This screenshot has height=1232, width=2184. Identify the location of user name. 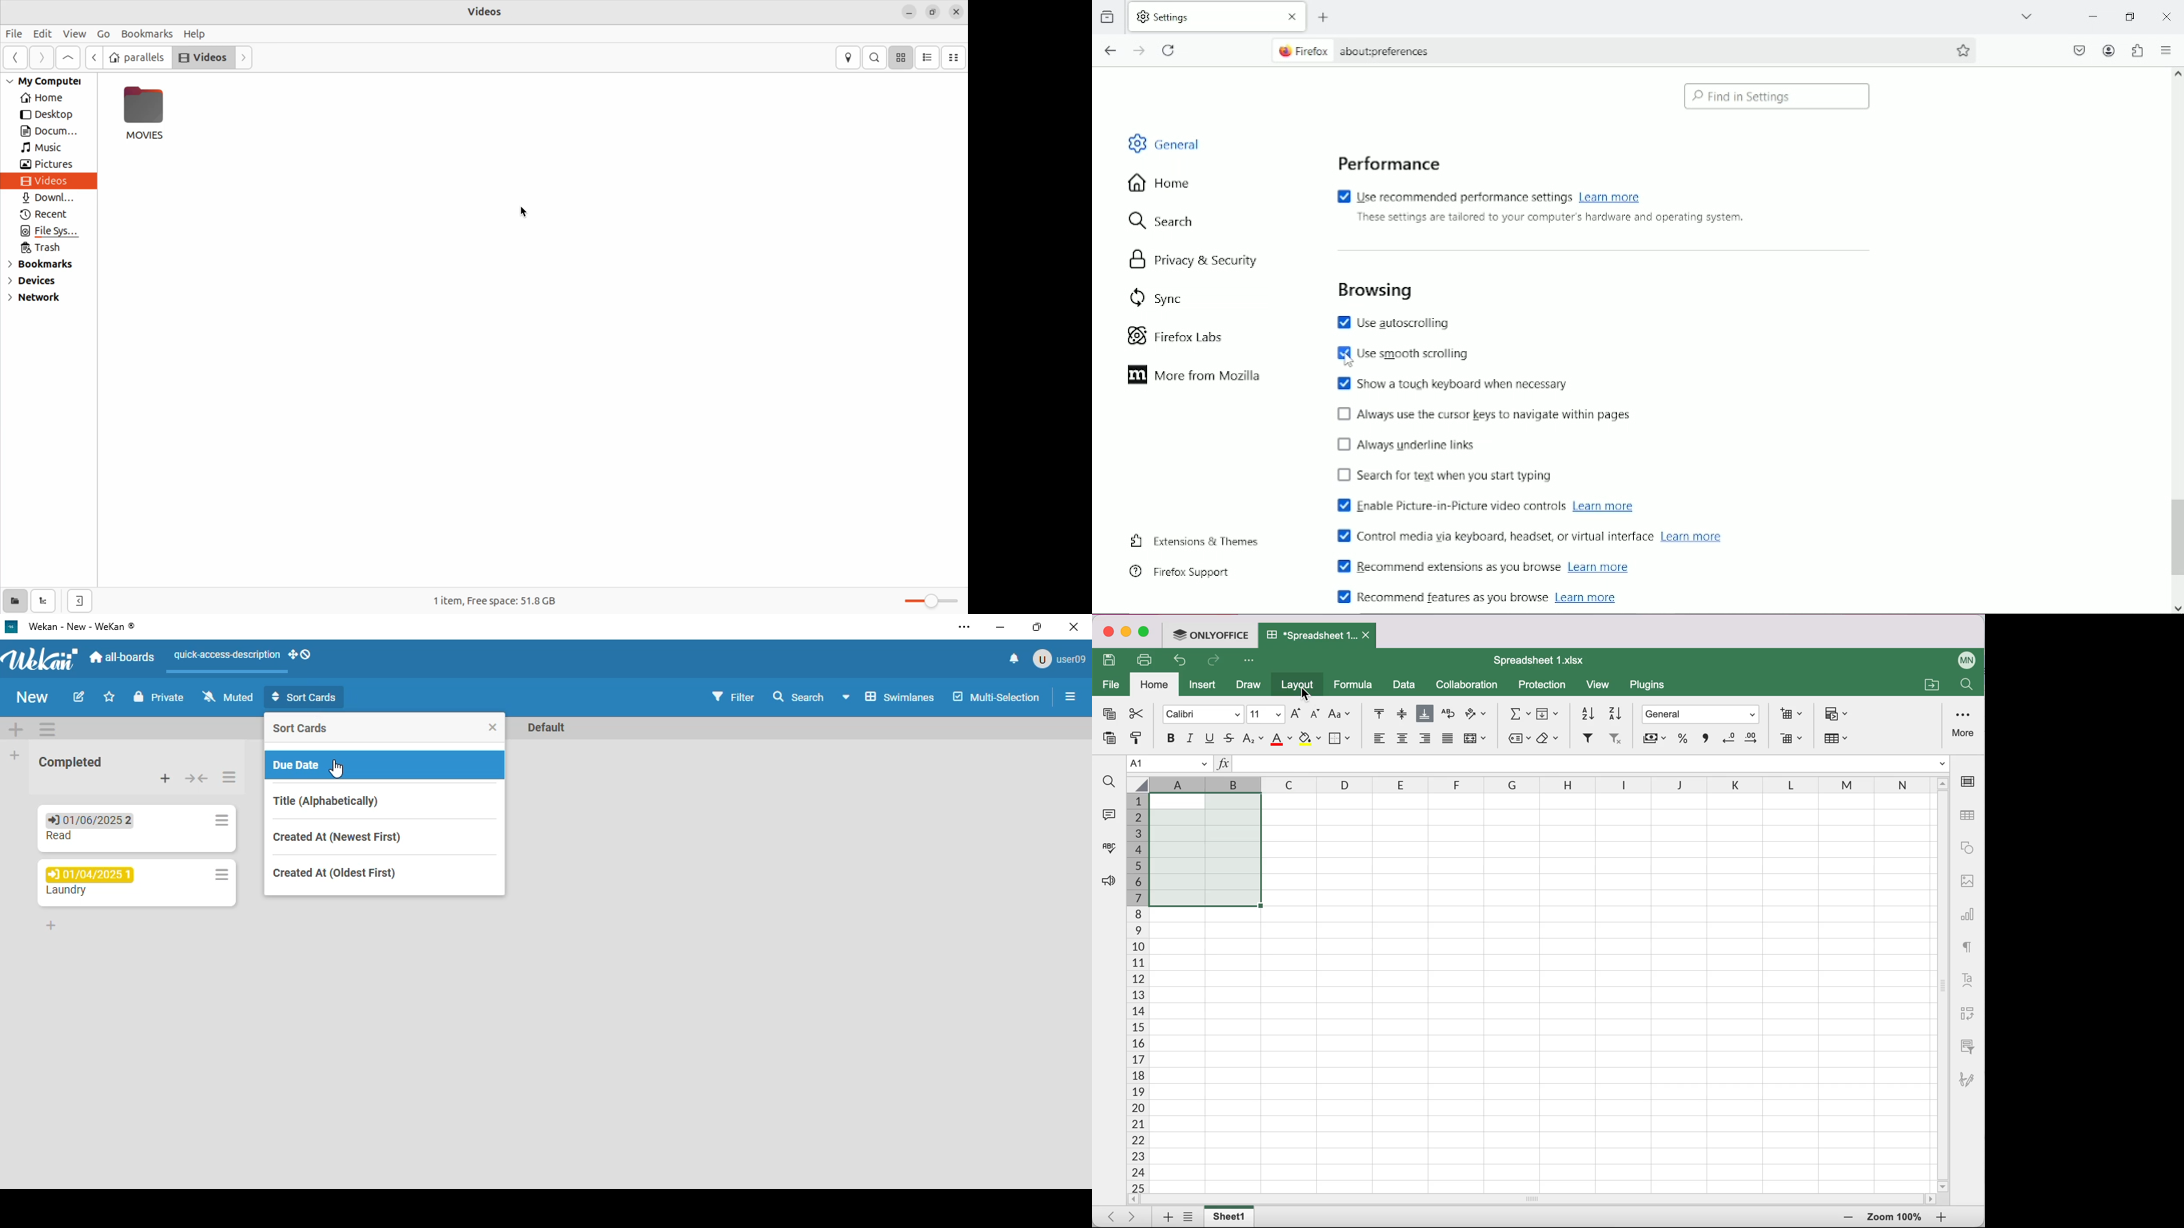
(1968, 658).